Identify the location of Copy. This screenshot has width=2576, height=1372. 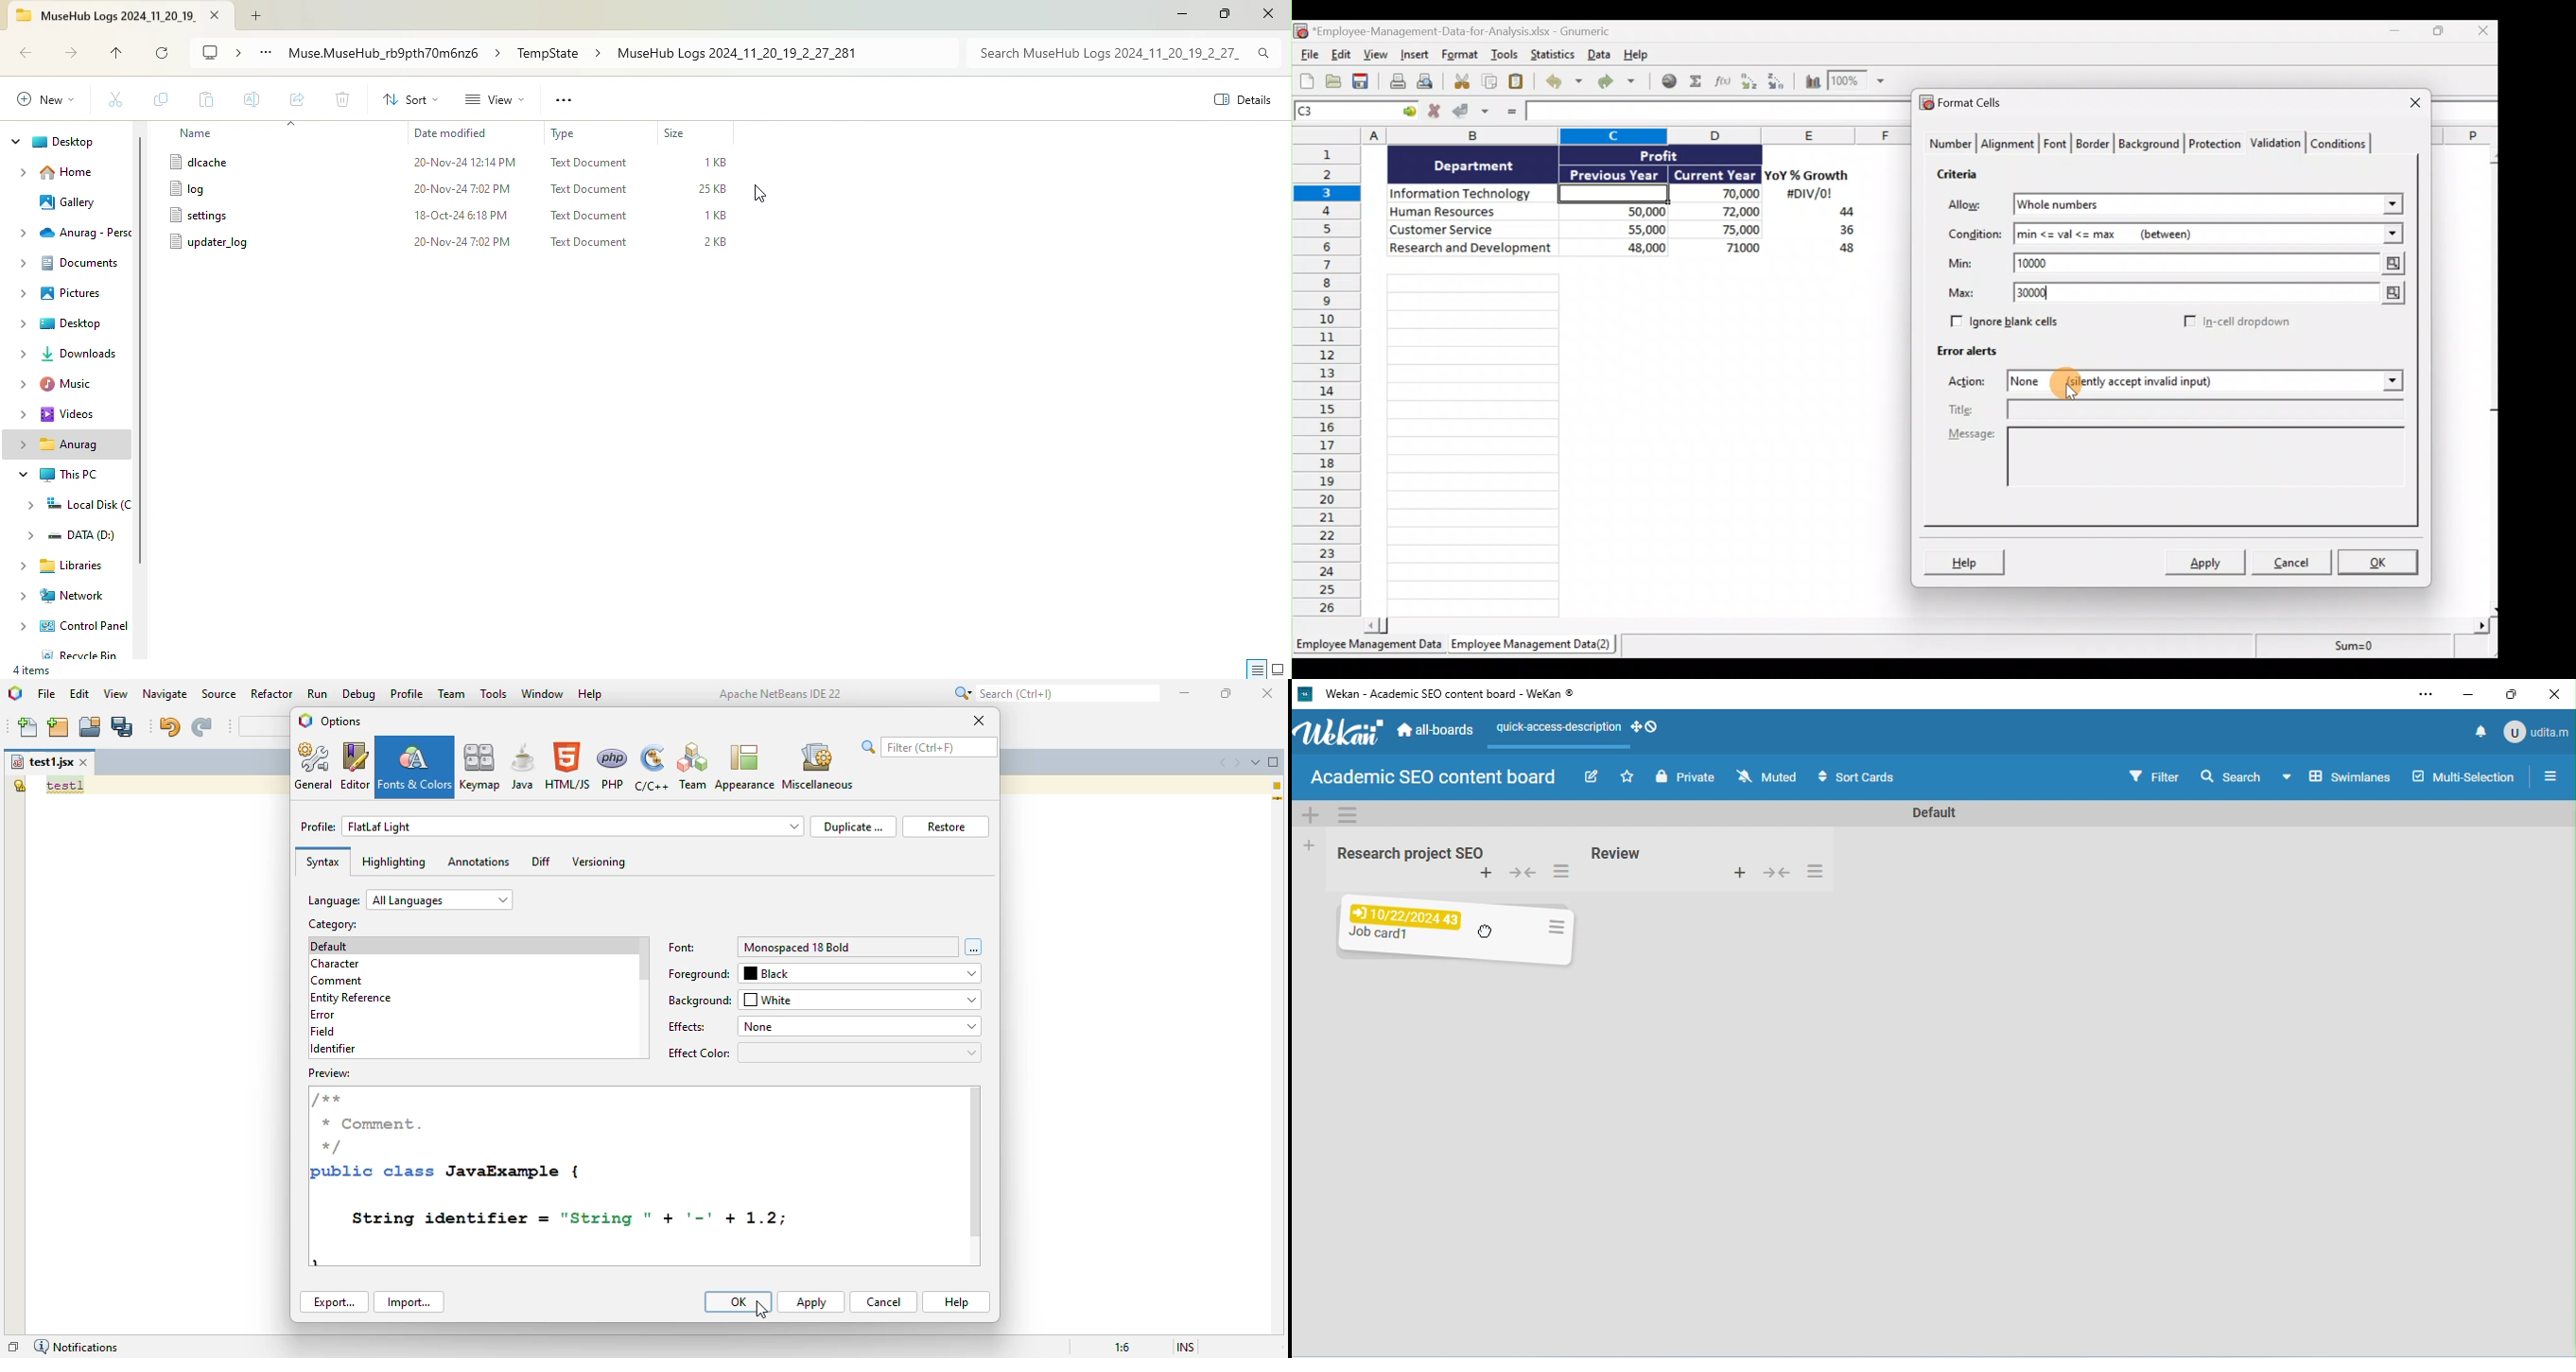
(165, 103).